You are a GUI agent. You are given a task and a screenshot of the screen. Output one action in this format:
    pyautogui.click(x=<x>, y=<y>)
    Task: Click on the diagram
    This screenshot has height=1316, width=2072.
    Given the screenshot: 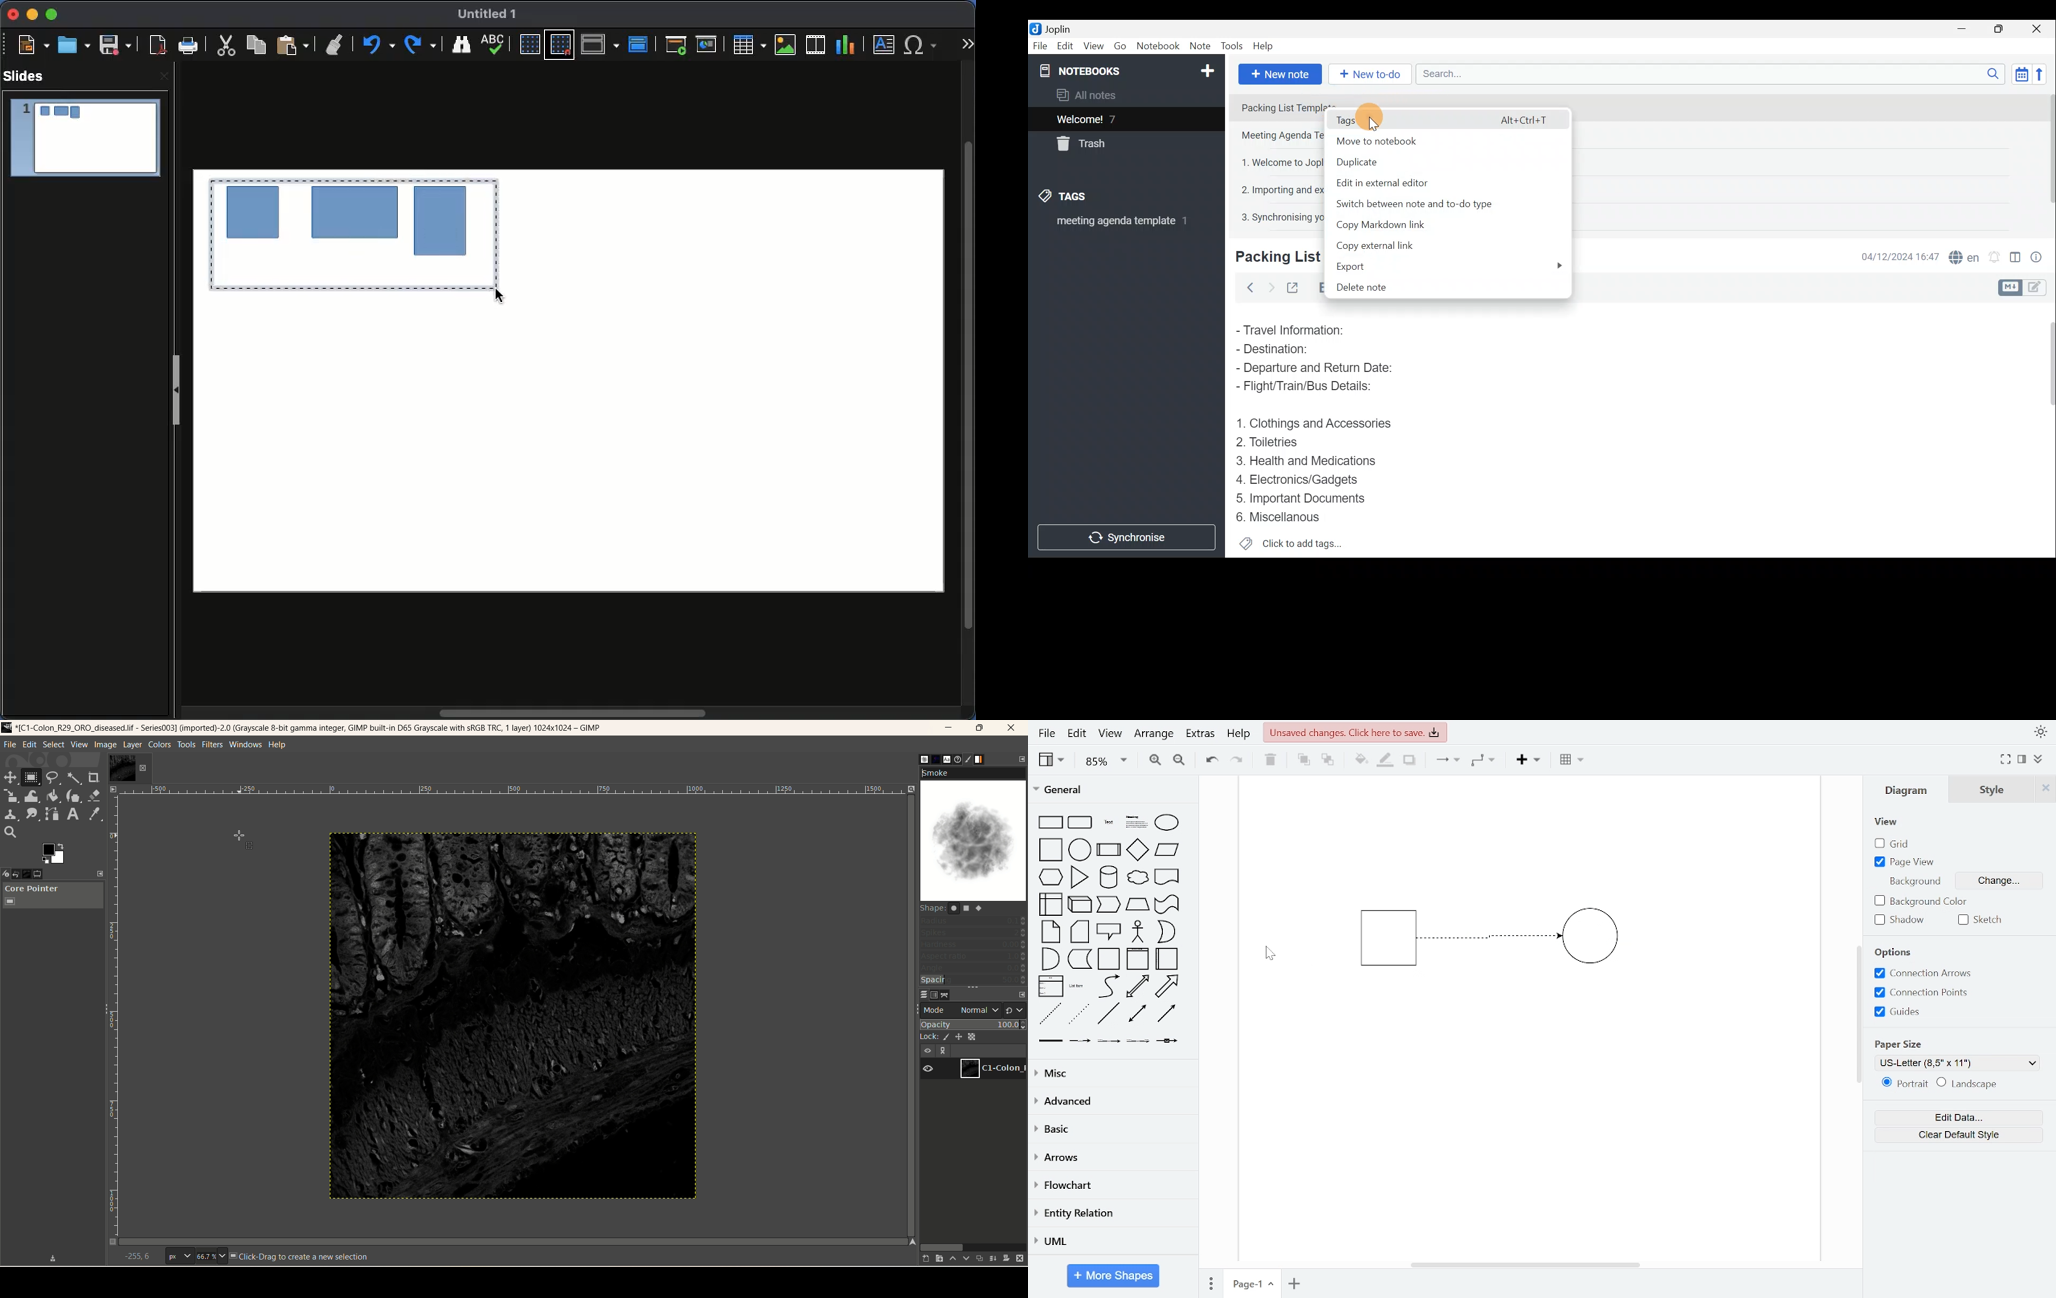 What is the action you would take?
    pyautogui.click(x=1906, y=790)
    